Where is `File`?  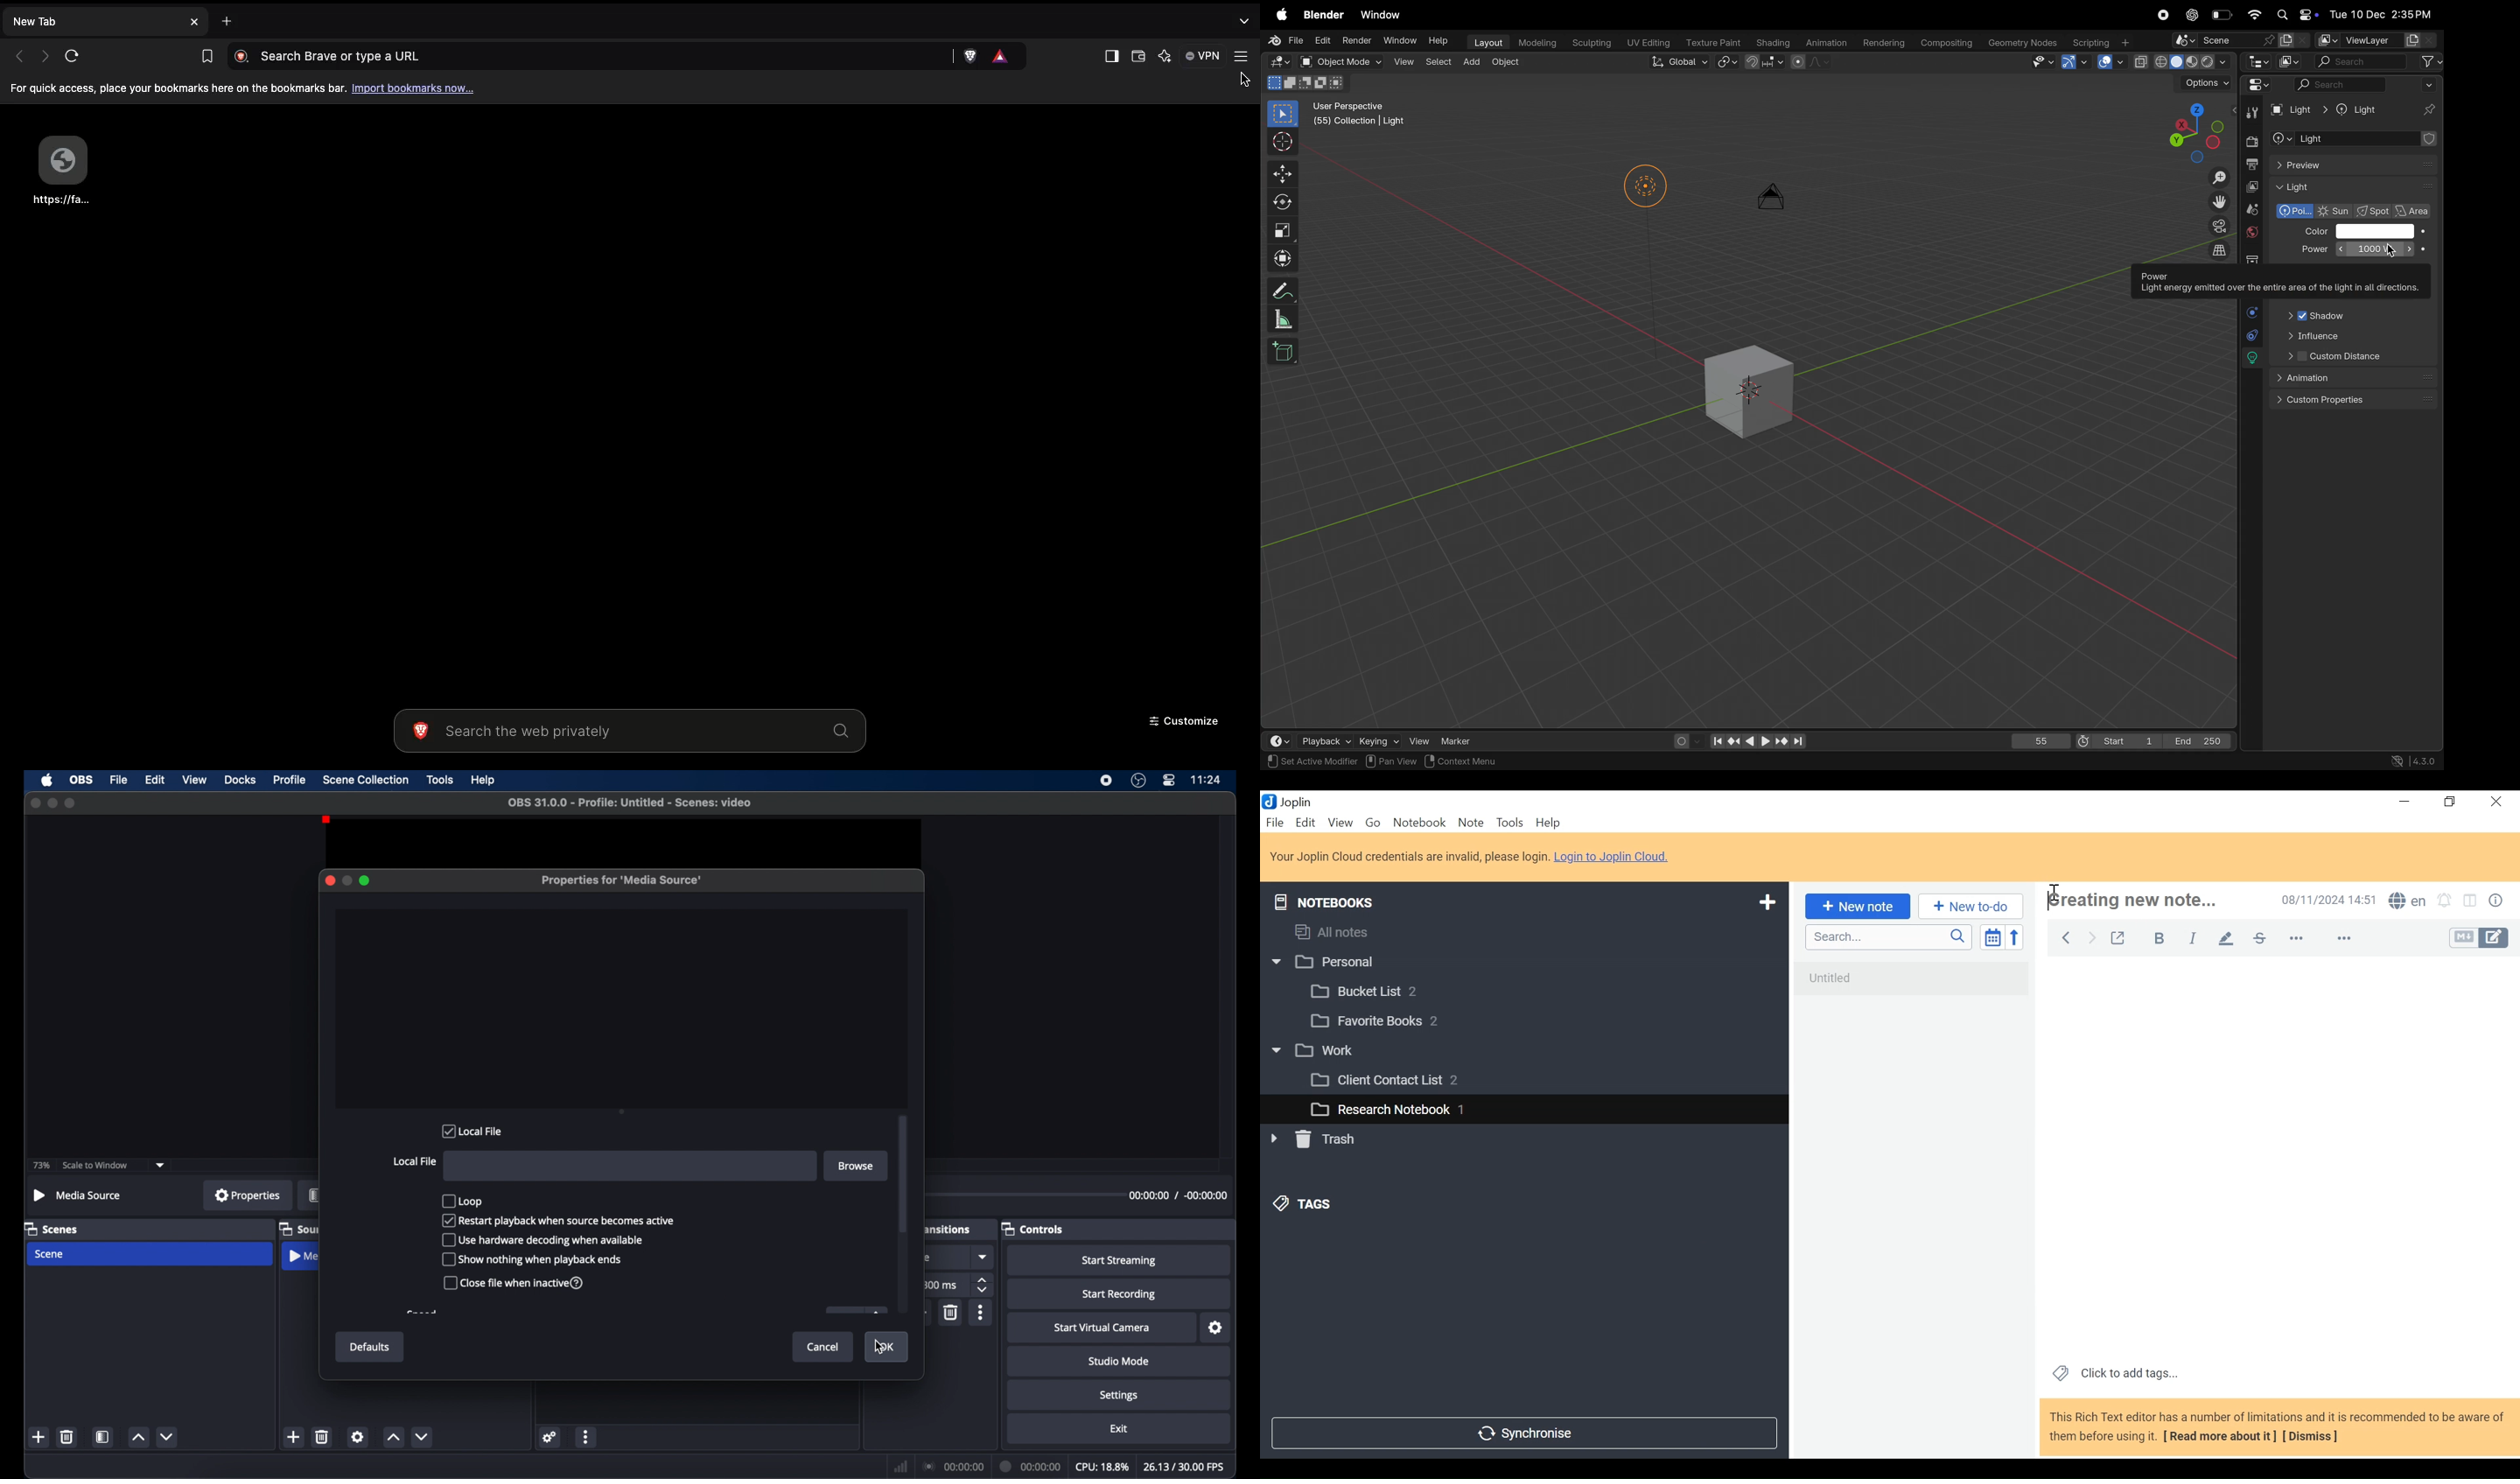
File is located at coordinates (1276, 822).